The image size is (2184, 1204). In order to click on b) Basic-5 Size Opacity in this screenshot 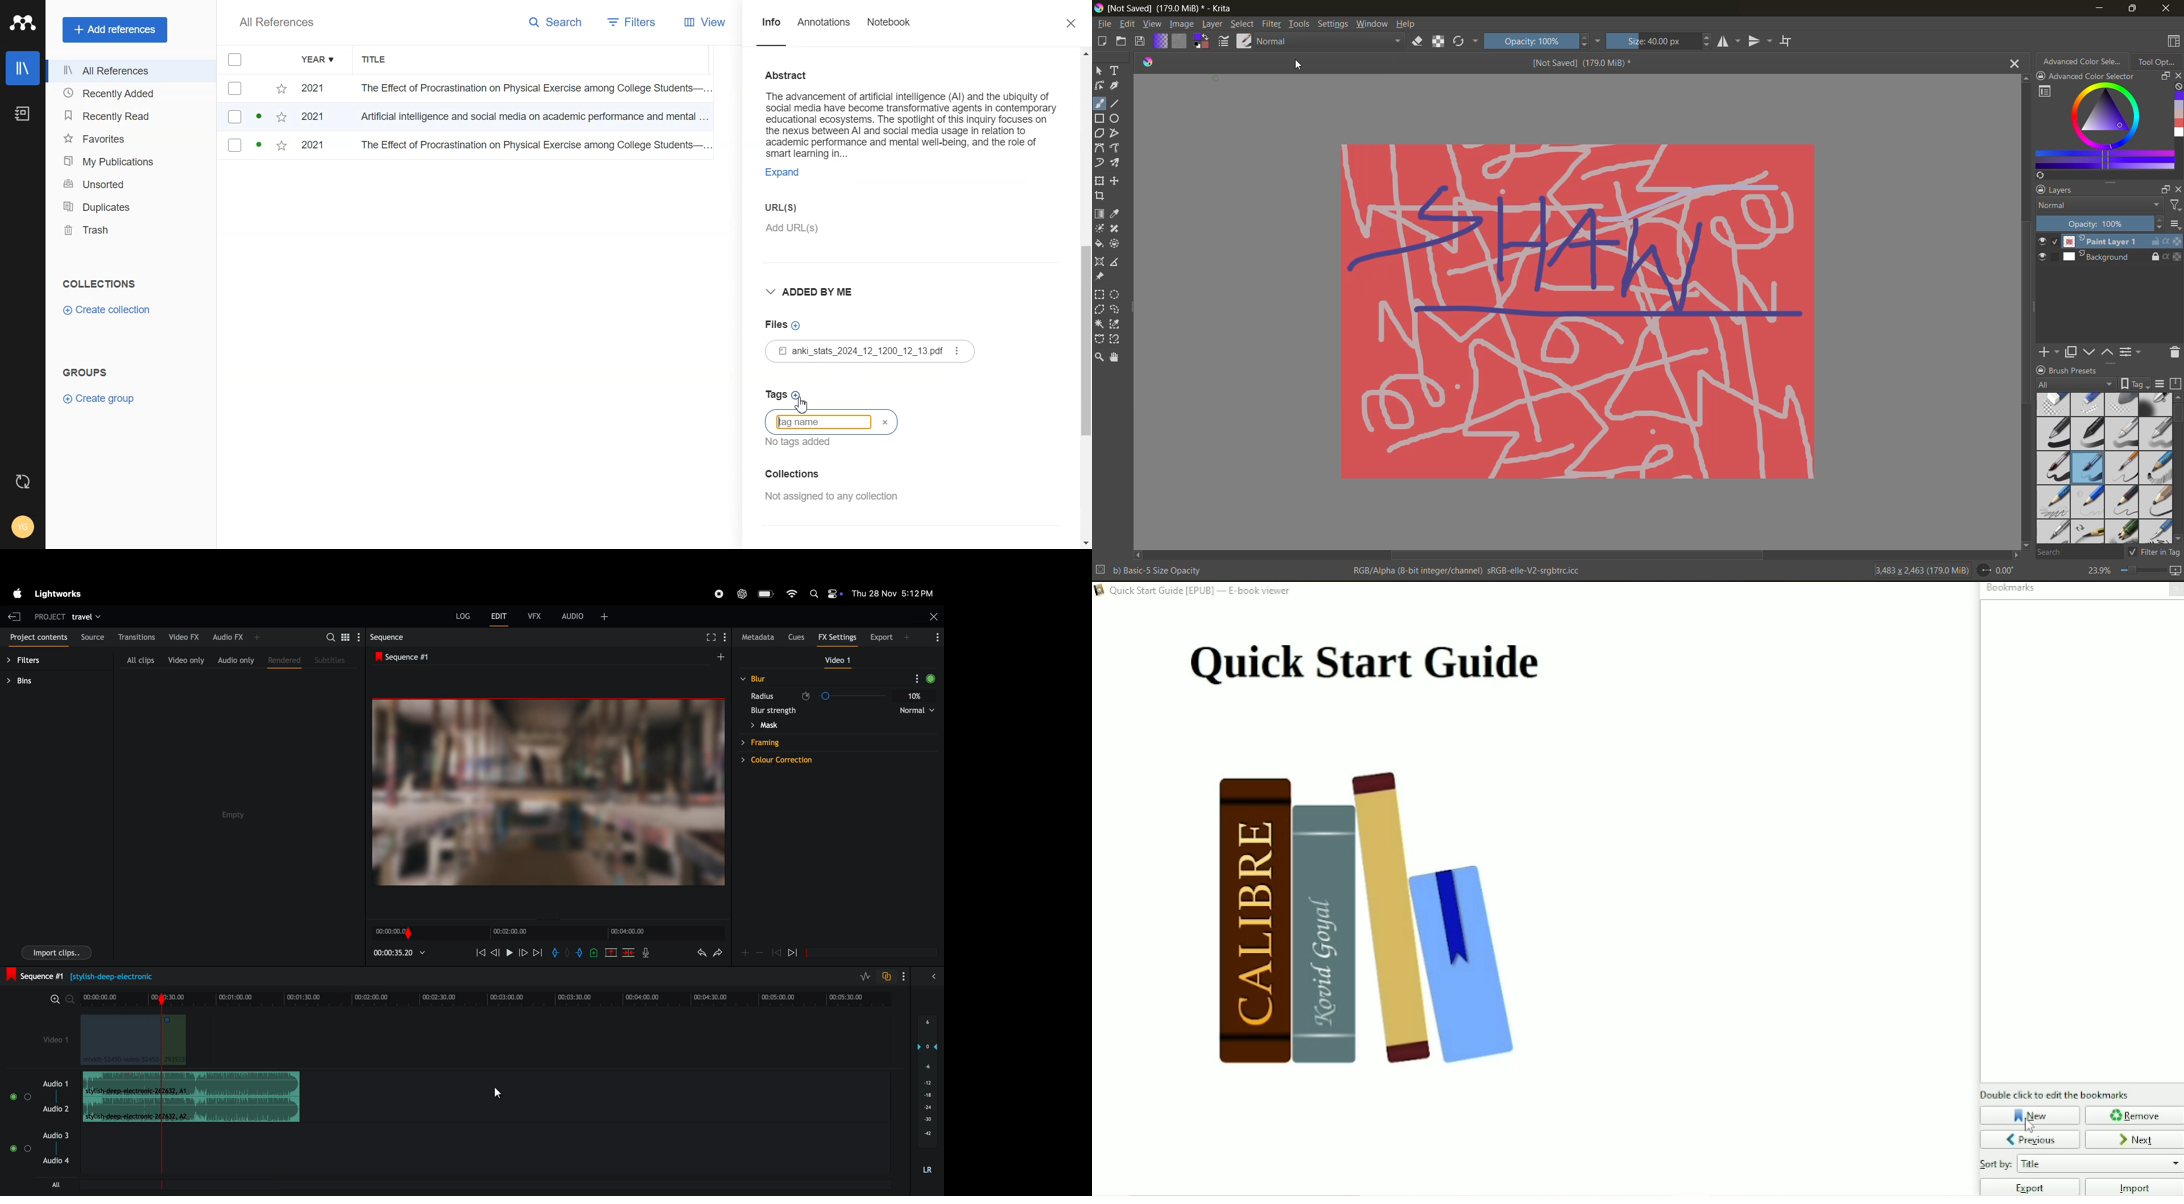, I will do `click(1150, 570)`.